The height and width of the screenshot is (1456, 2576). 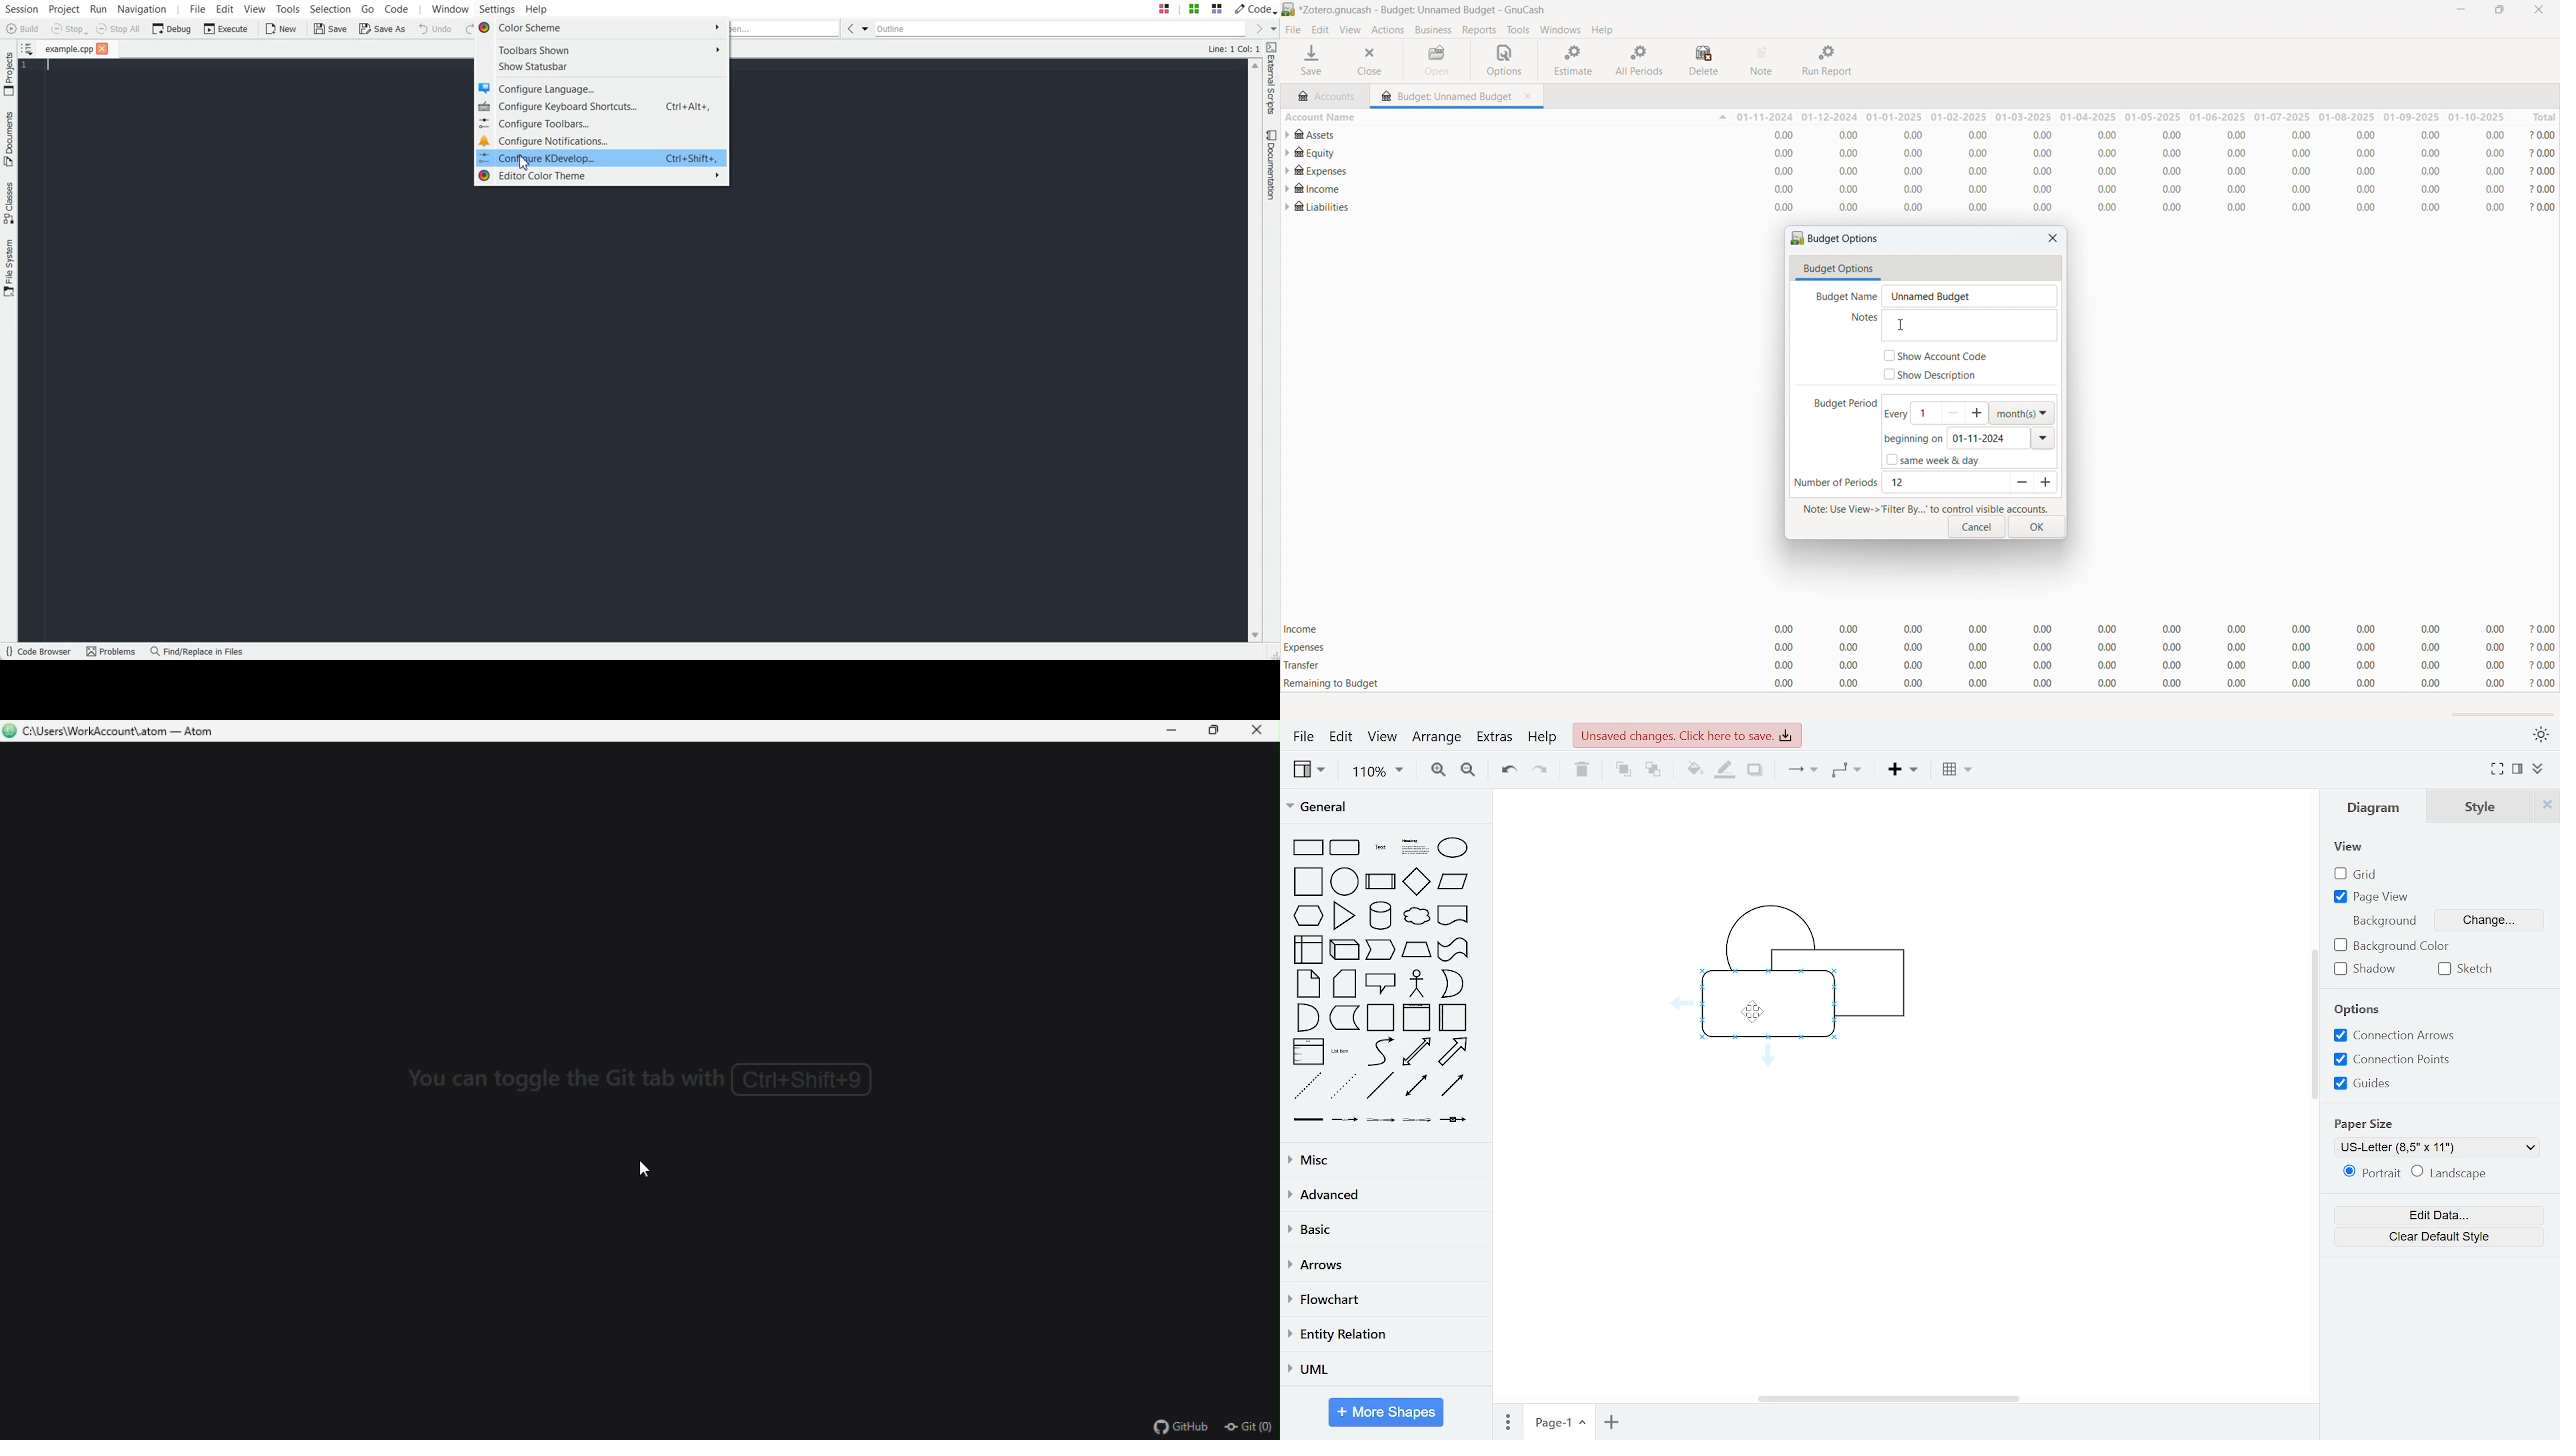 What do you see at coordinates (2541, 767) in the screenshot?
I see `collapse` at bounding box center [2541, 767].